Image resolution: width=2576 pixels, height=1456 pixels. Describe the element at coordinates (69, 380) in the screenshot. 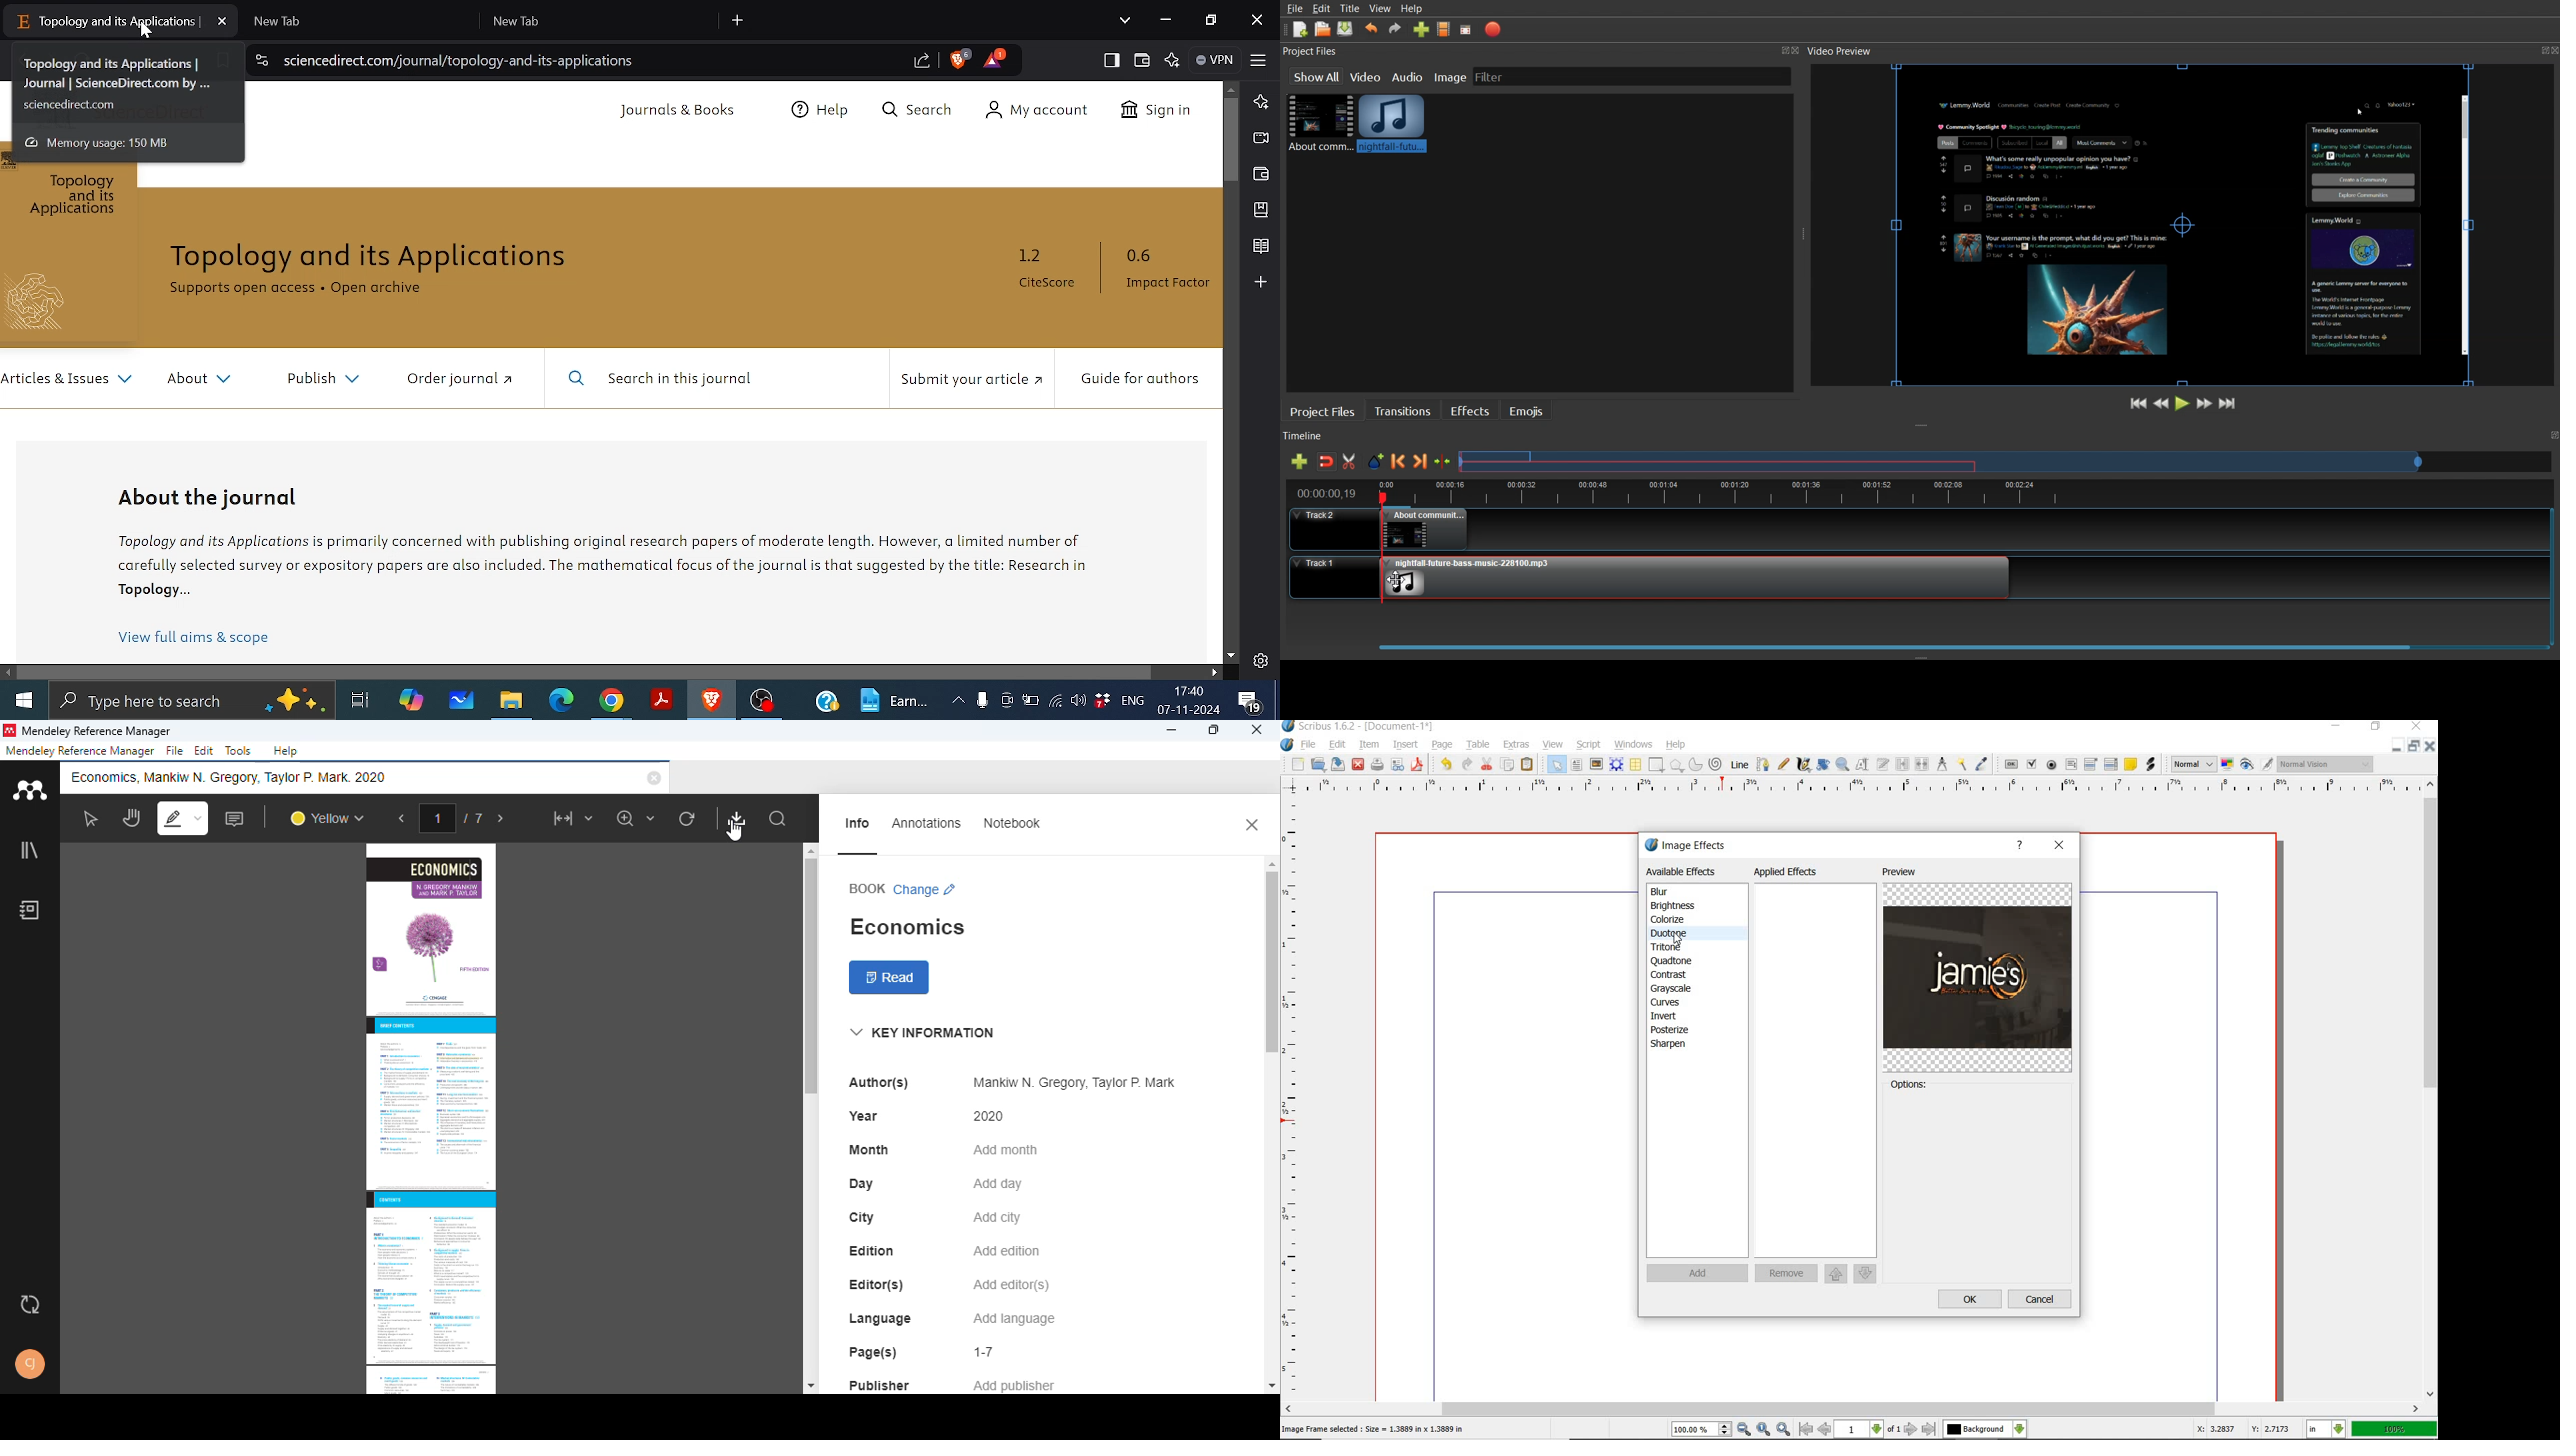

I see `Articles & Issues` at that location.